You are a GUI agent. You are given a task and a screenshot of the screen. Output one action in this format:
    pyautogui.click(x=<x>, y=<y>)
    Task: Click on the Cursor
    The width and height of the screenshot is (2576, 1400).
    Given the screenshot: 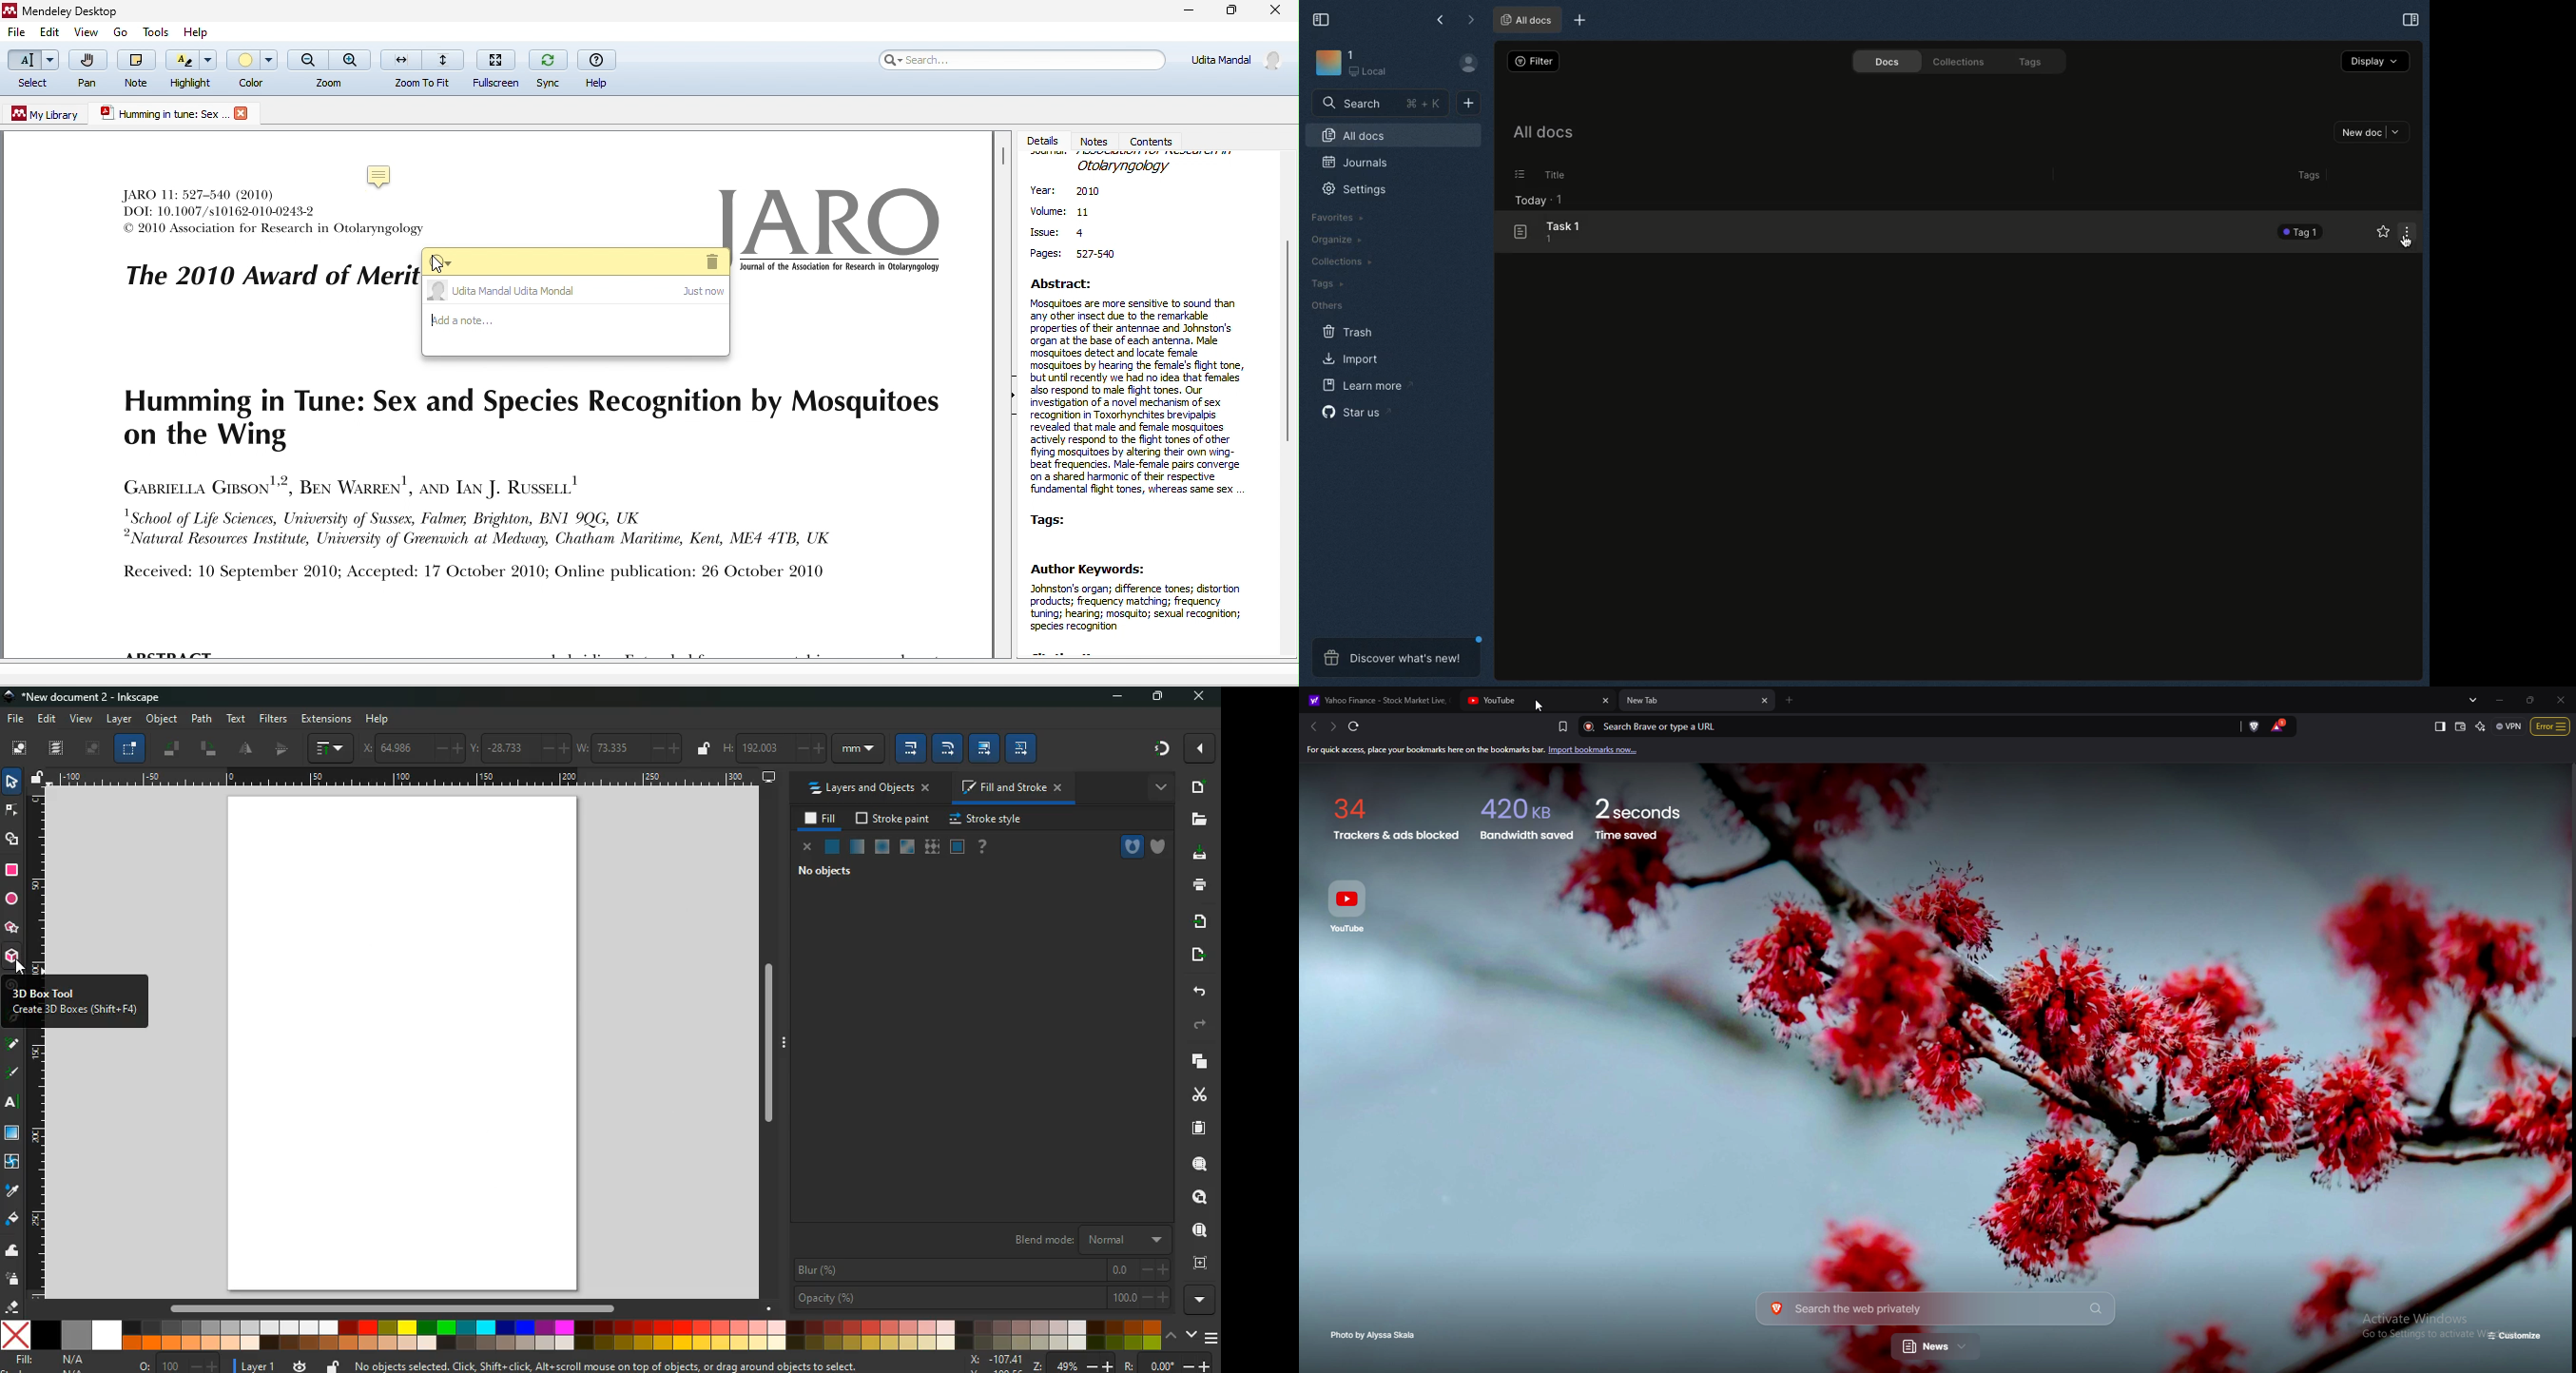 What is the action you would take?
    pyautogui.click(x=19, y=965)
    